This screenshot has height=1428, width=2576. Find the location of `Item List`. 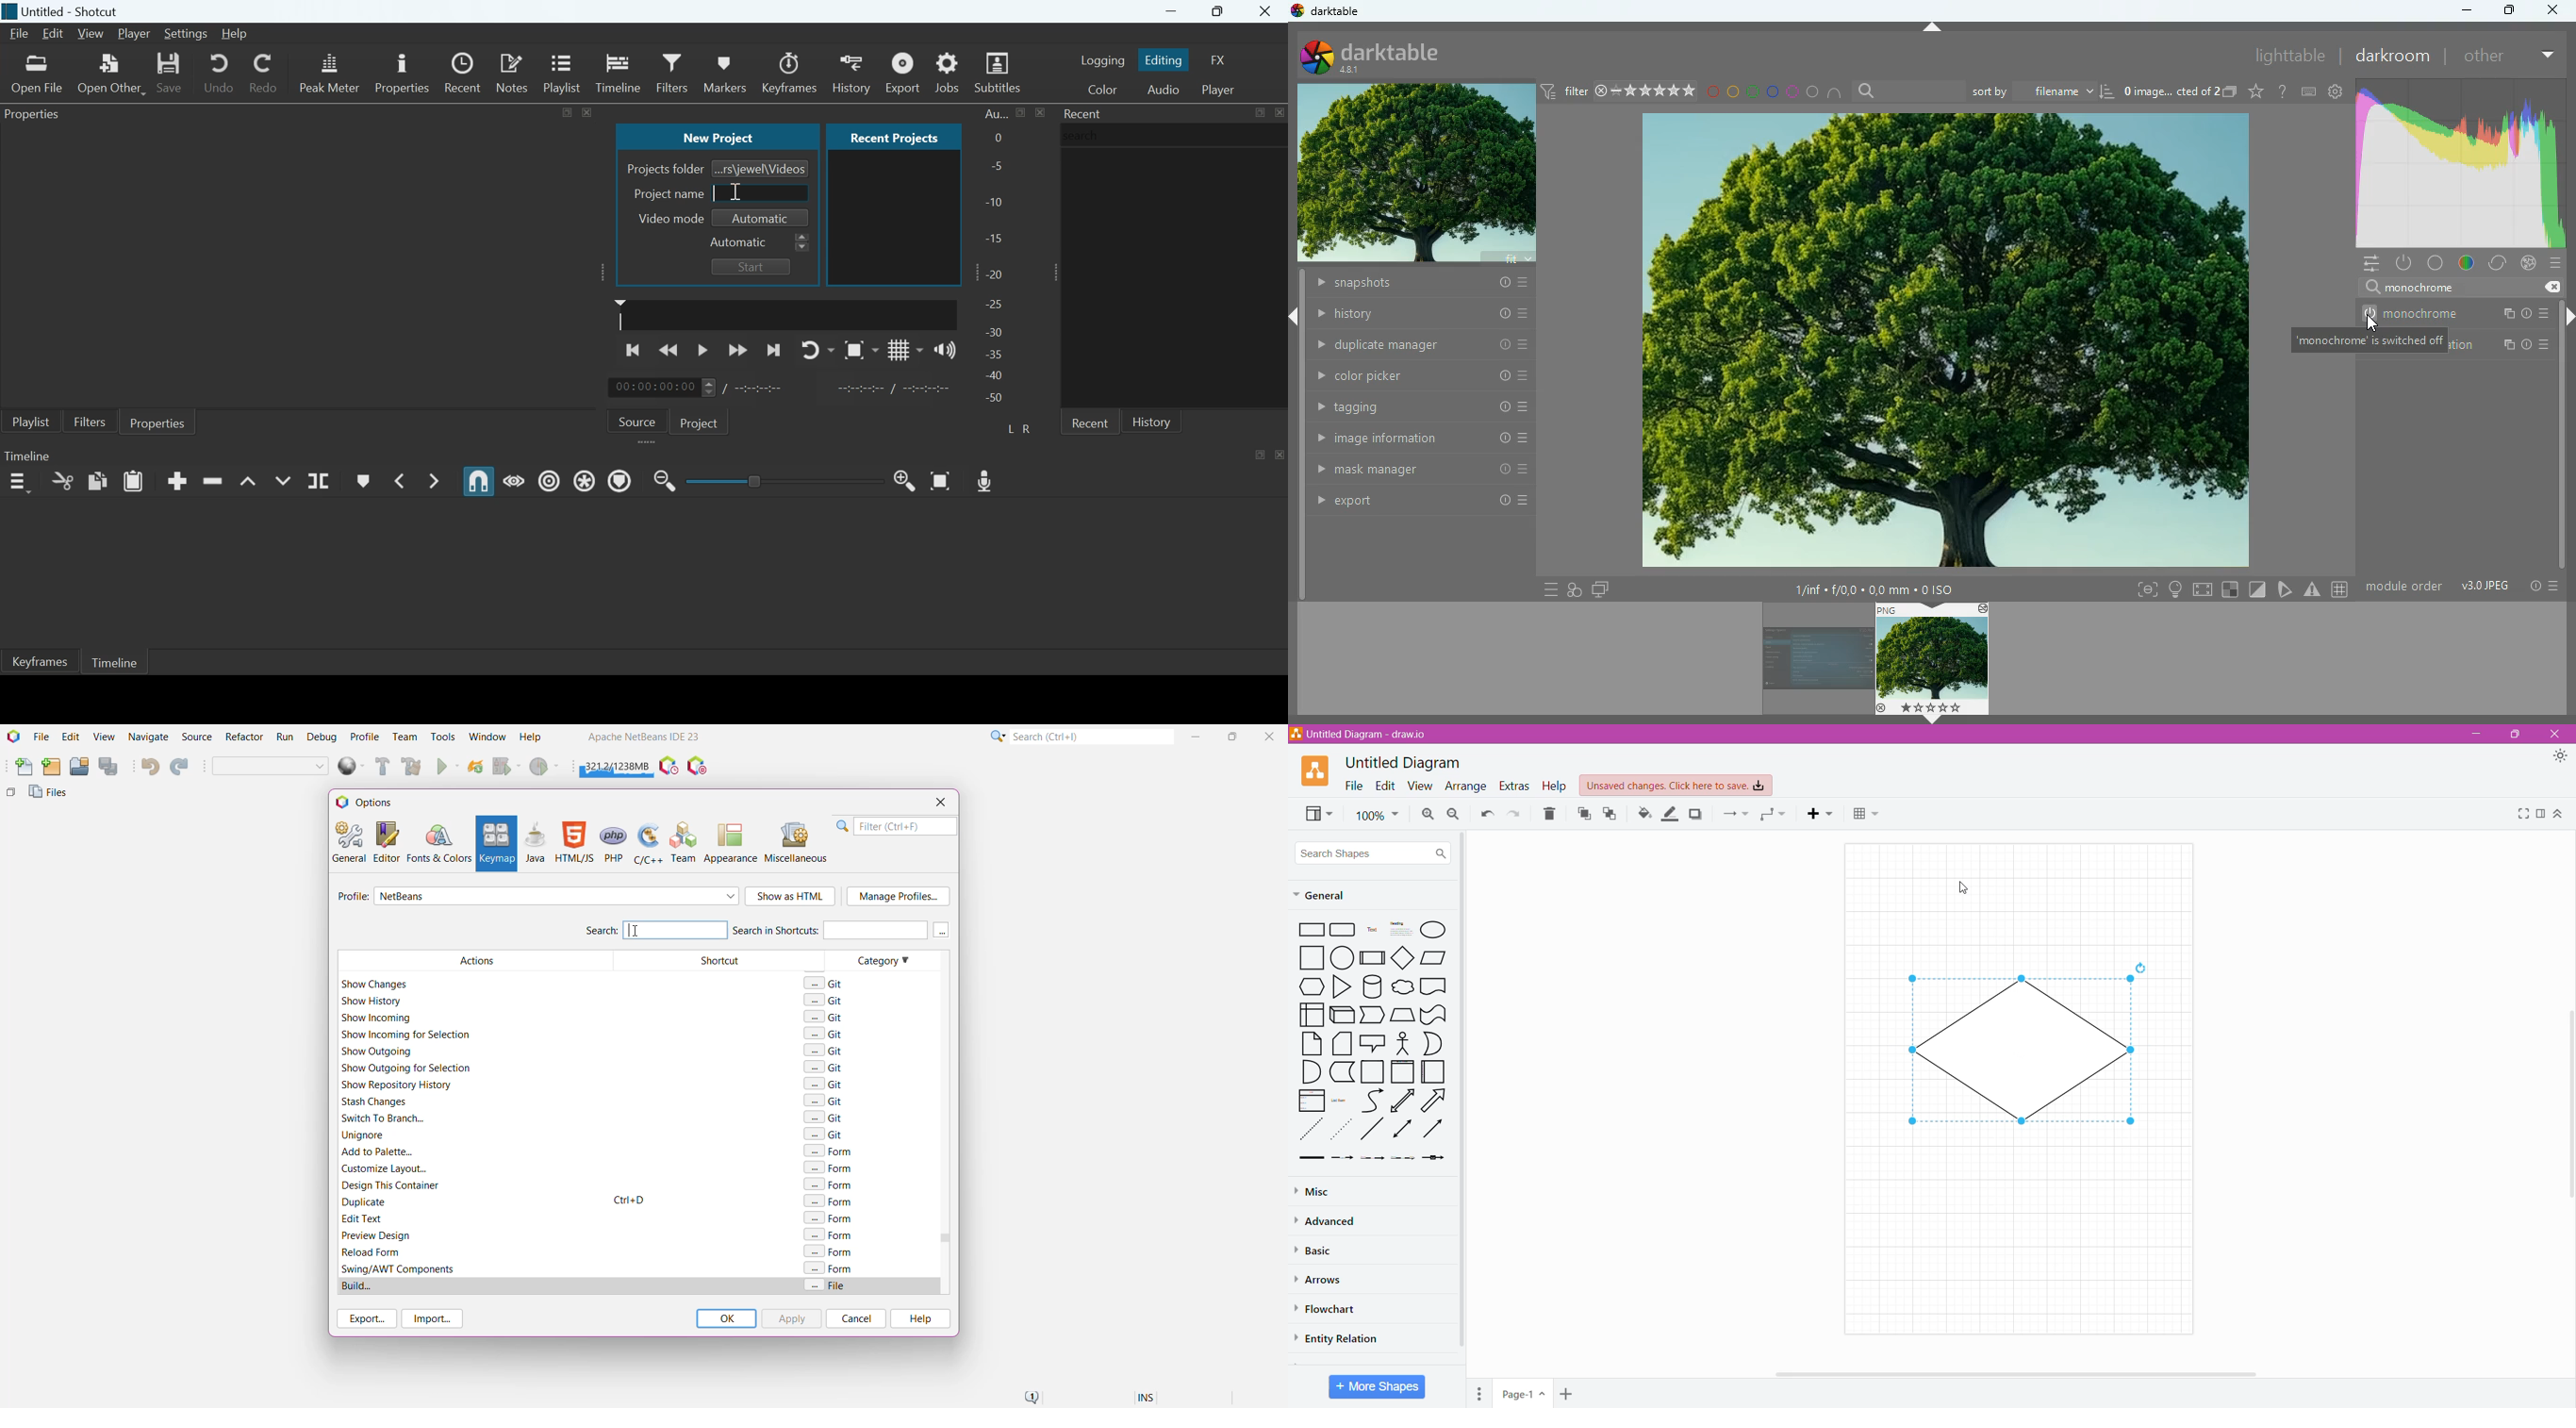

Item List is located at coordinates (1311, 1101).